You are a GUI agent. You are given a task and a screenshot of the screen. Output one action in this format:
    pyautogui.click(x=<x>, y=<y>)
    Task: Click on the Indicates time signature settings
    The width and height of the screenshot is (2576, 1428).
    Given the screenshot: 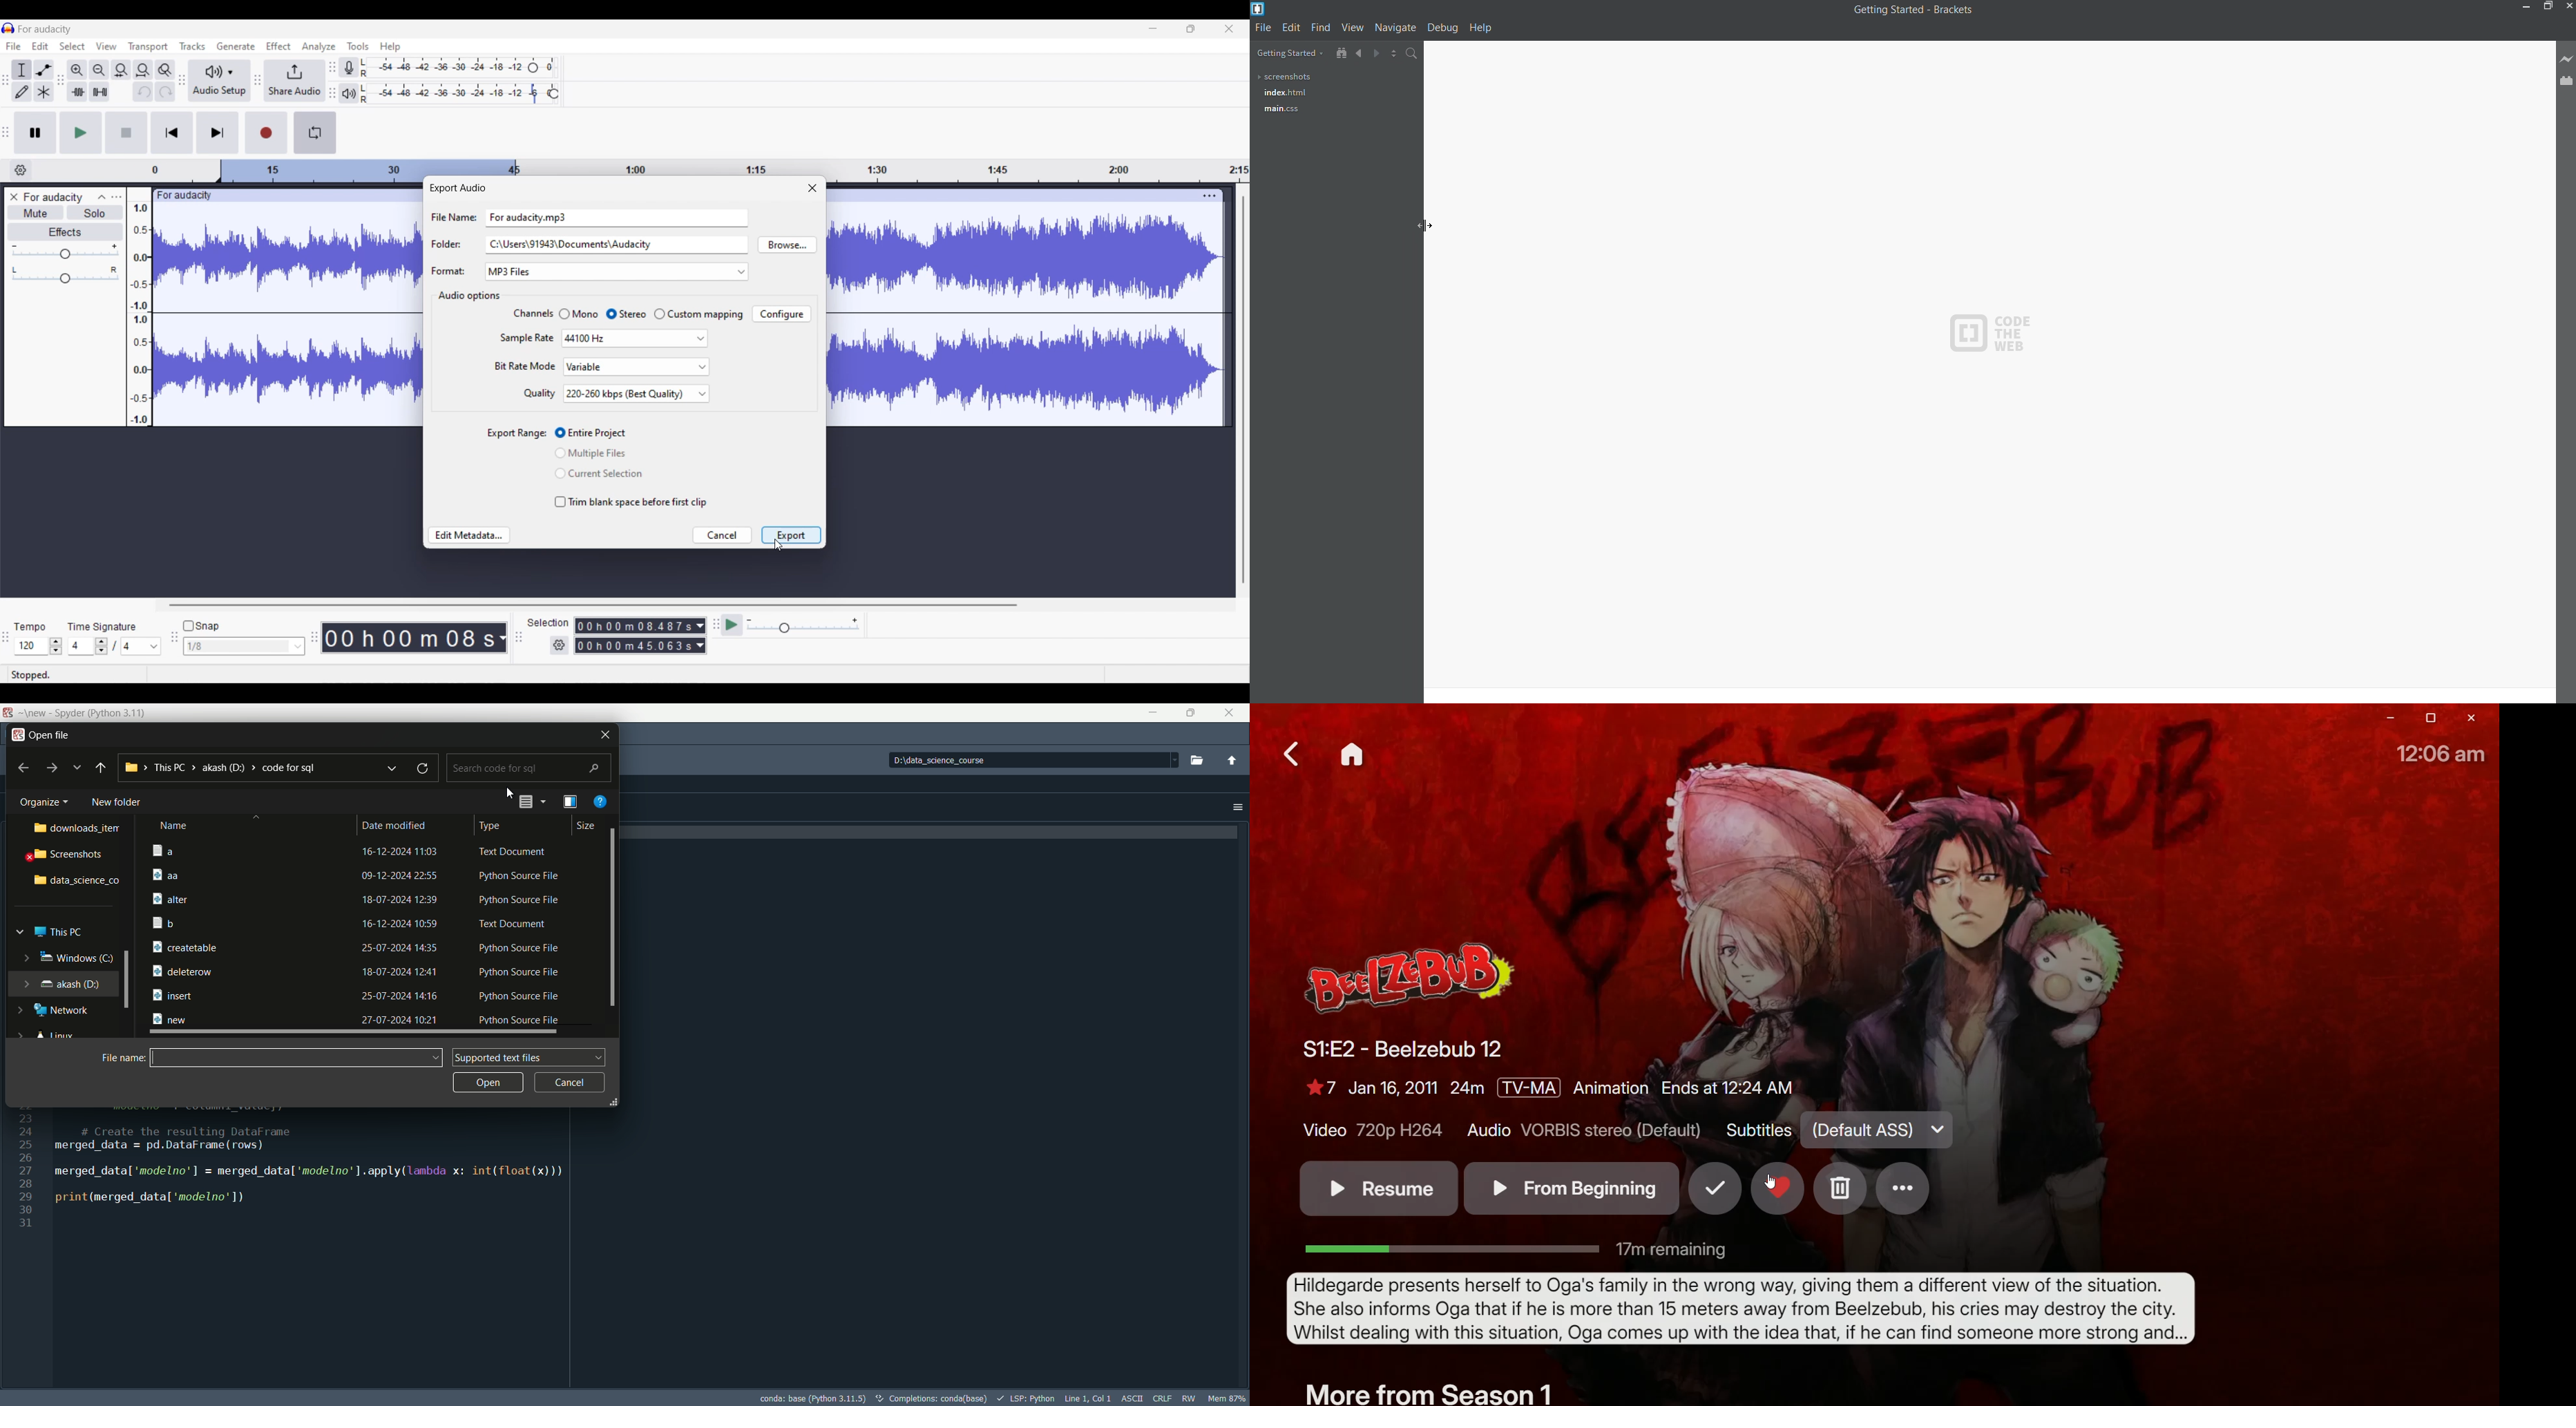 What is the action you would take?
    pyautogui.click(x=102, y=627)
    